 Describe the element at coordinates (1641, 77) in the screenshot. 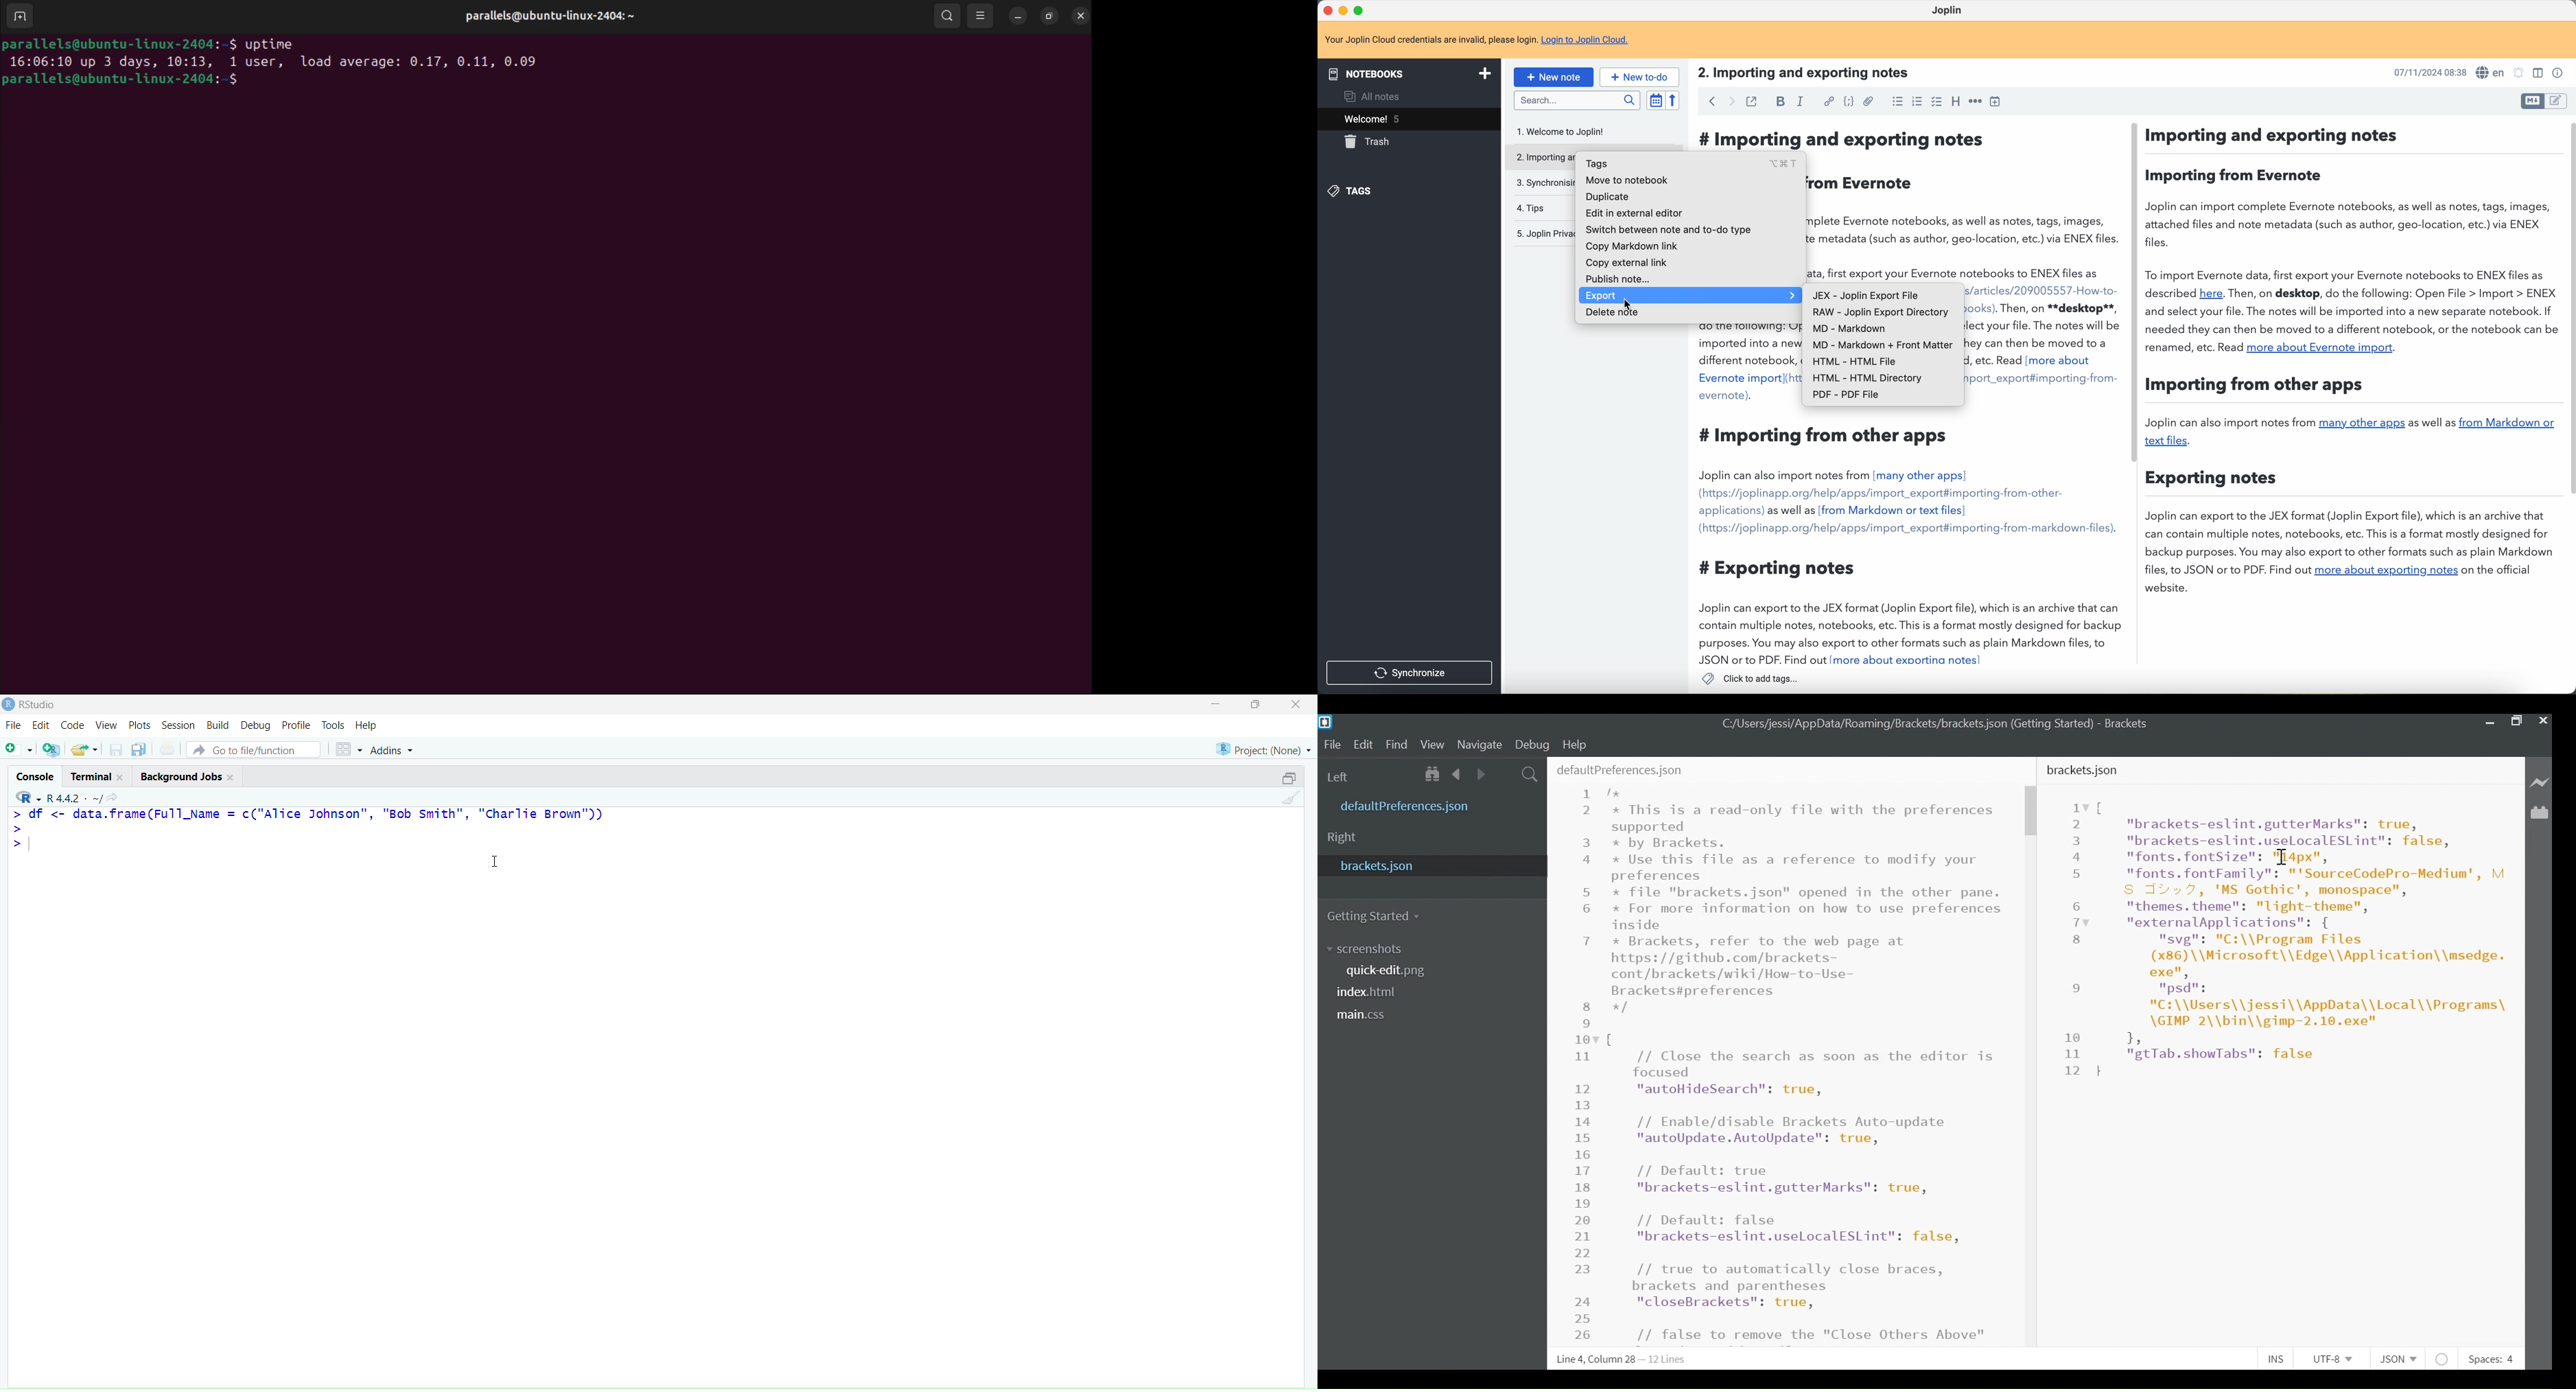

I see `new to-do` at that location.